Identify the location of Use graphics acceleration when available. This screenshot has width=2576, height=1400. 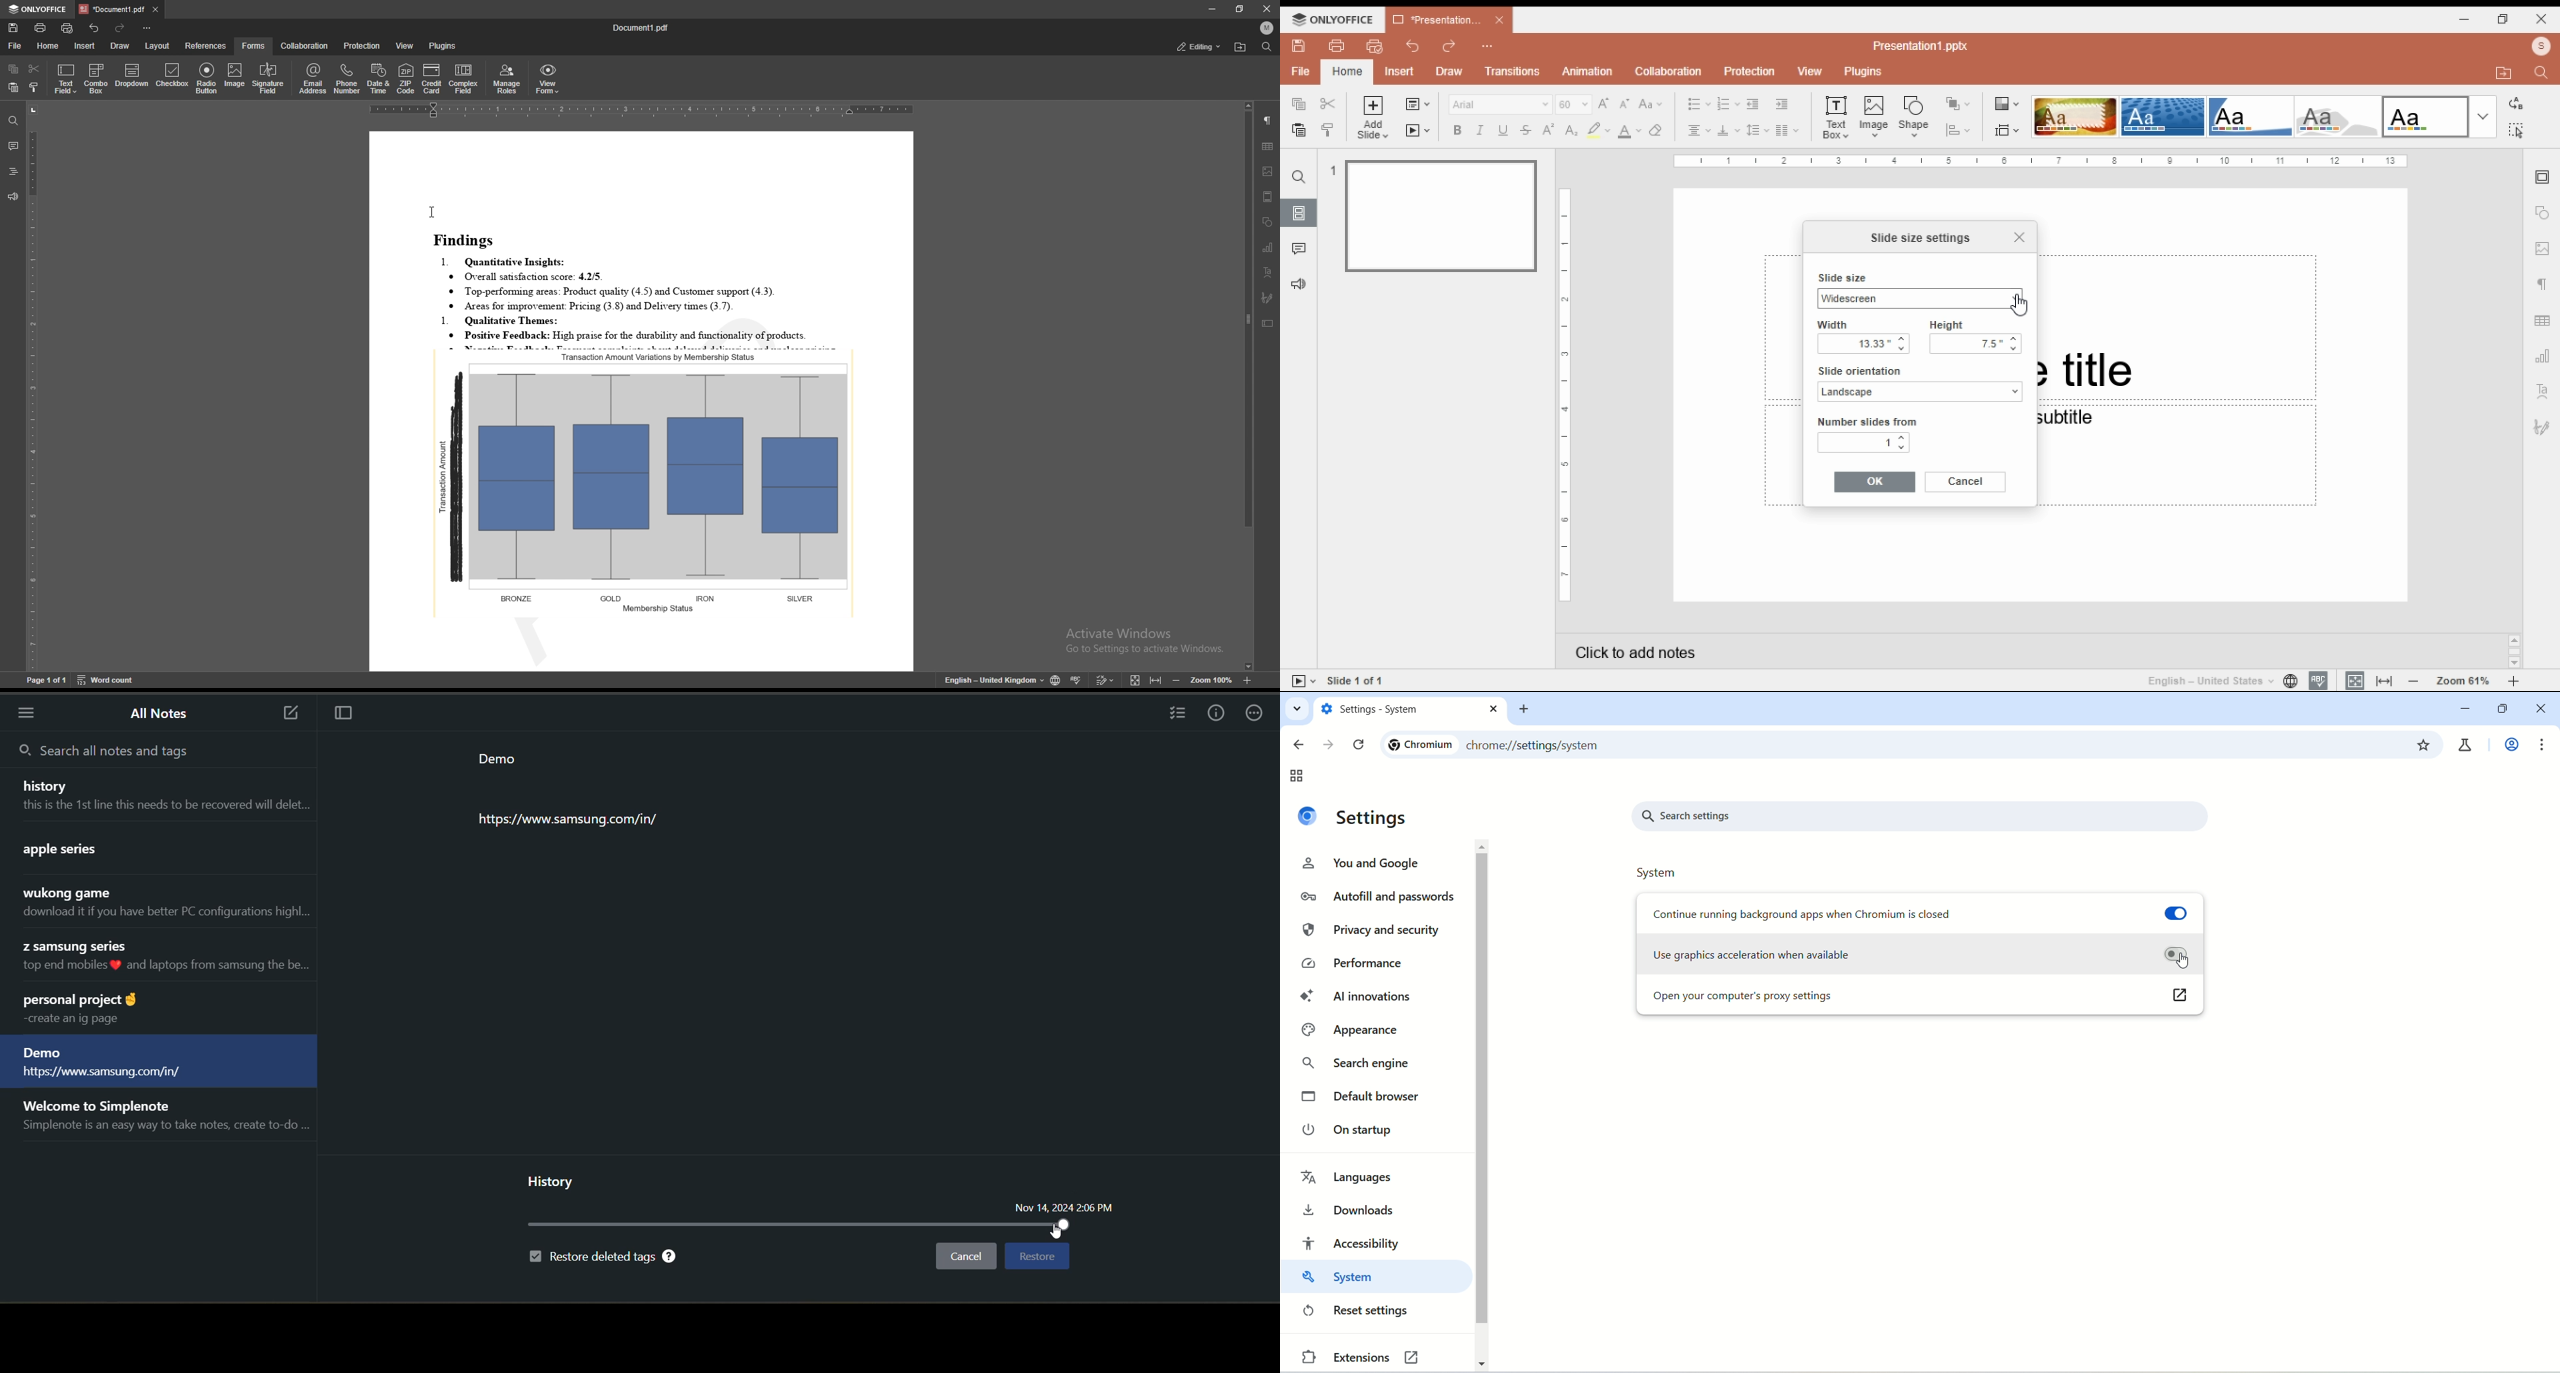
(1786, 957).